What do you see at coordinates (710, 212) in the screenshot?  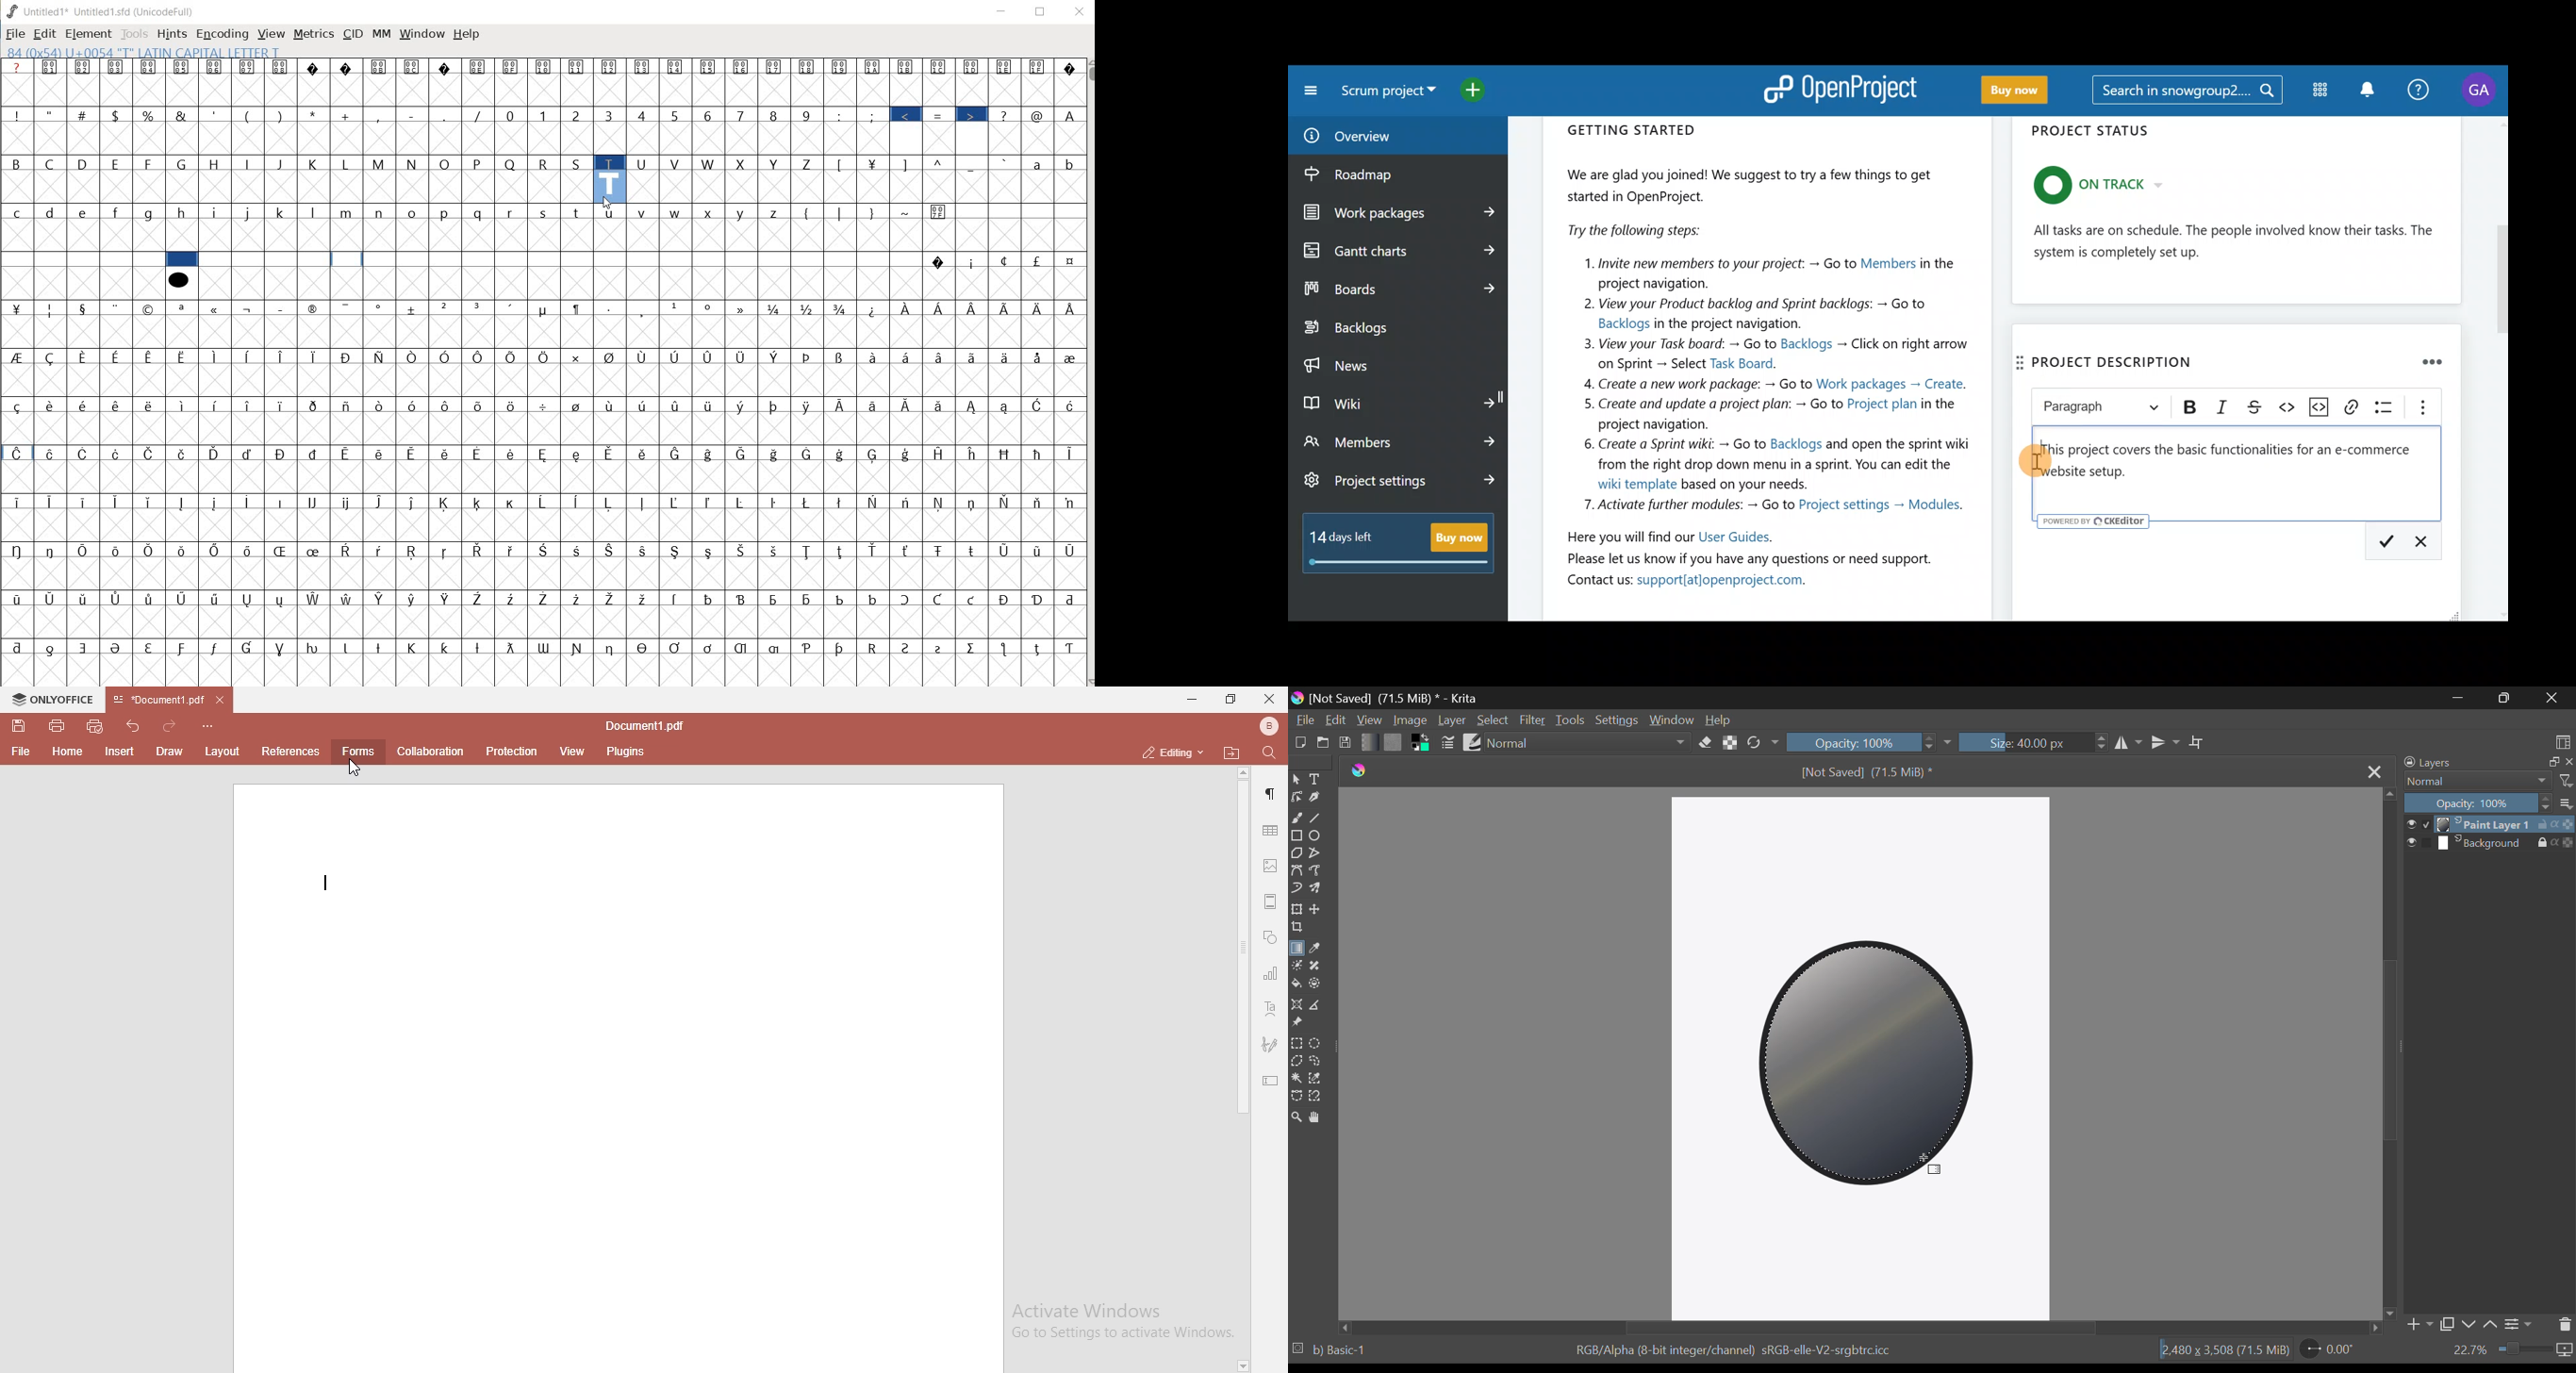 I see `x` at bounding box center [710, 212].